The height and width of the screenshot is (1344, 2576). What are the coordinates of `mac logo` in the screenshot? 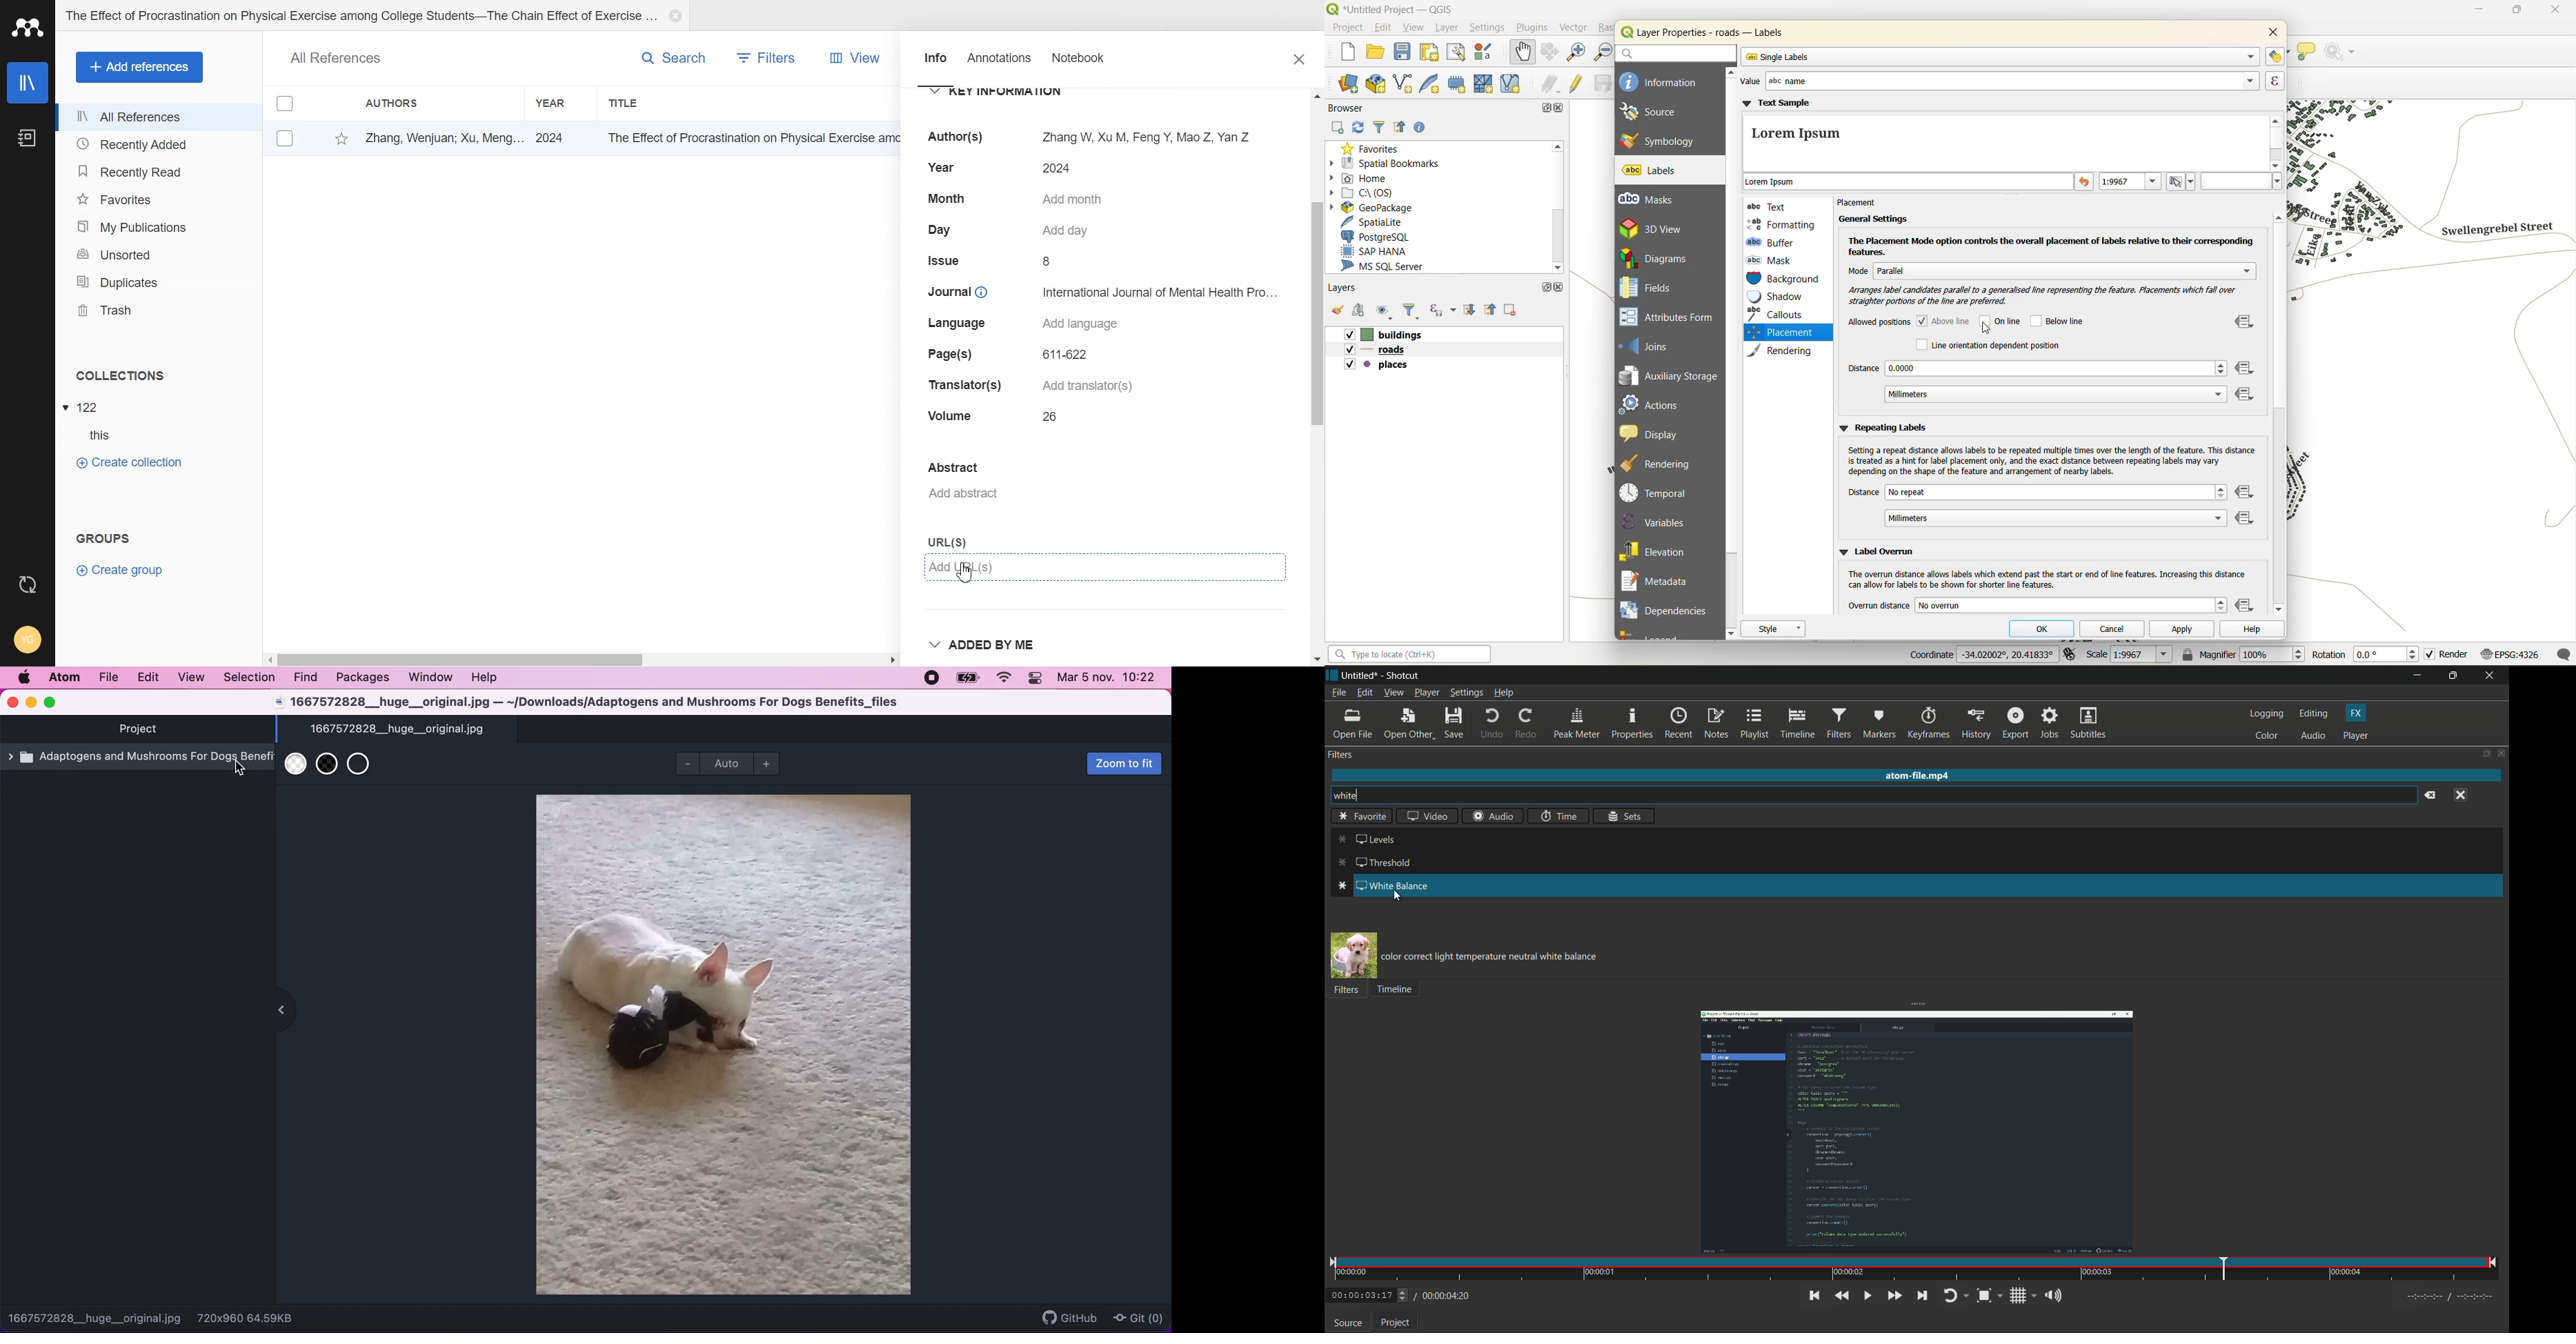 It's located at (23, 677).